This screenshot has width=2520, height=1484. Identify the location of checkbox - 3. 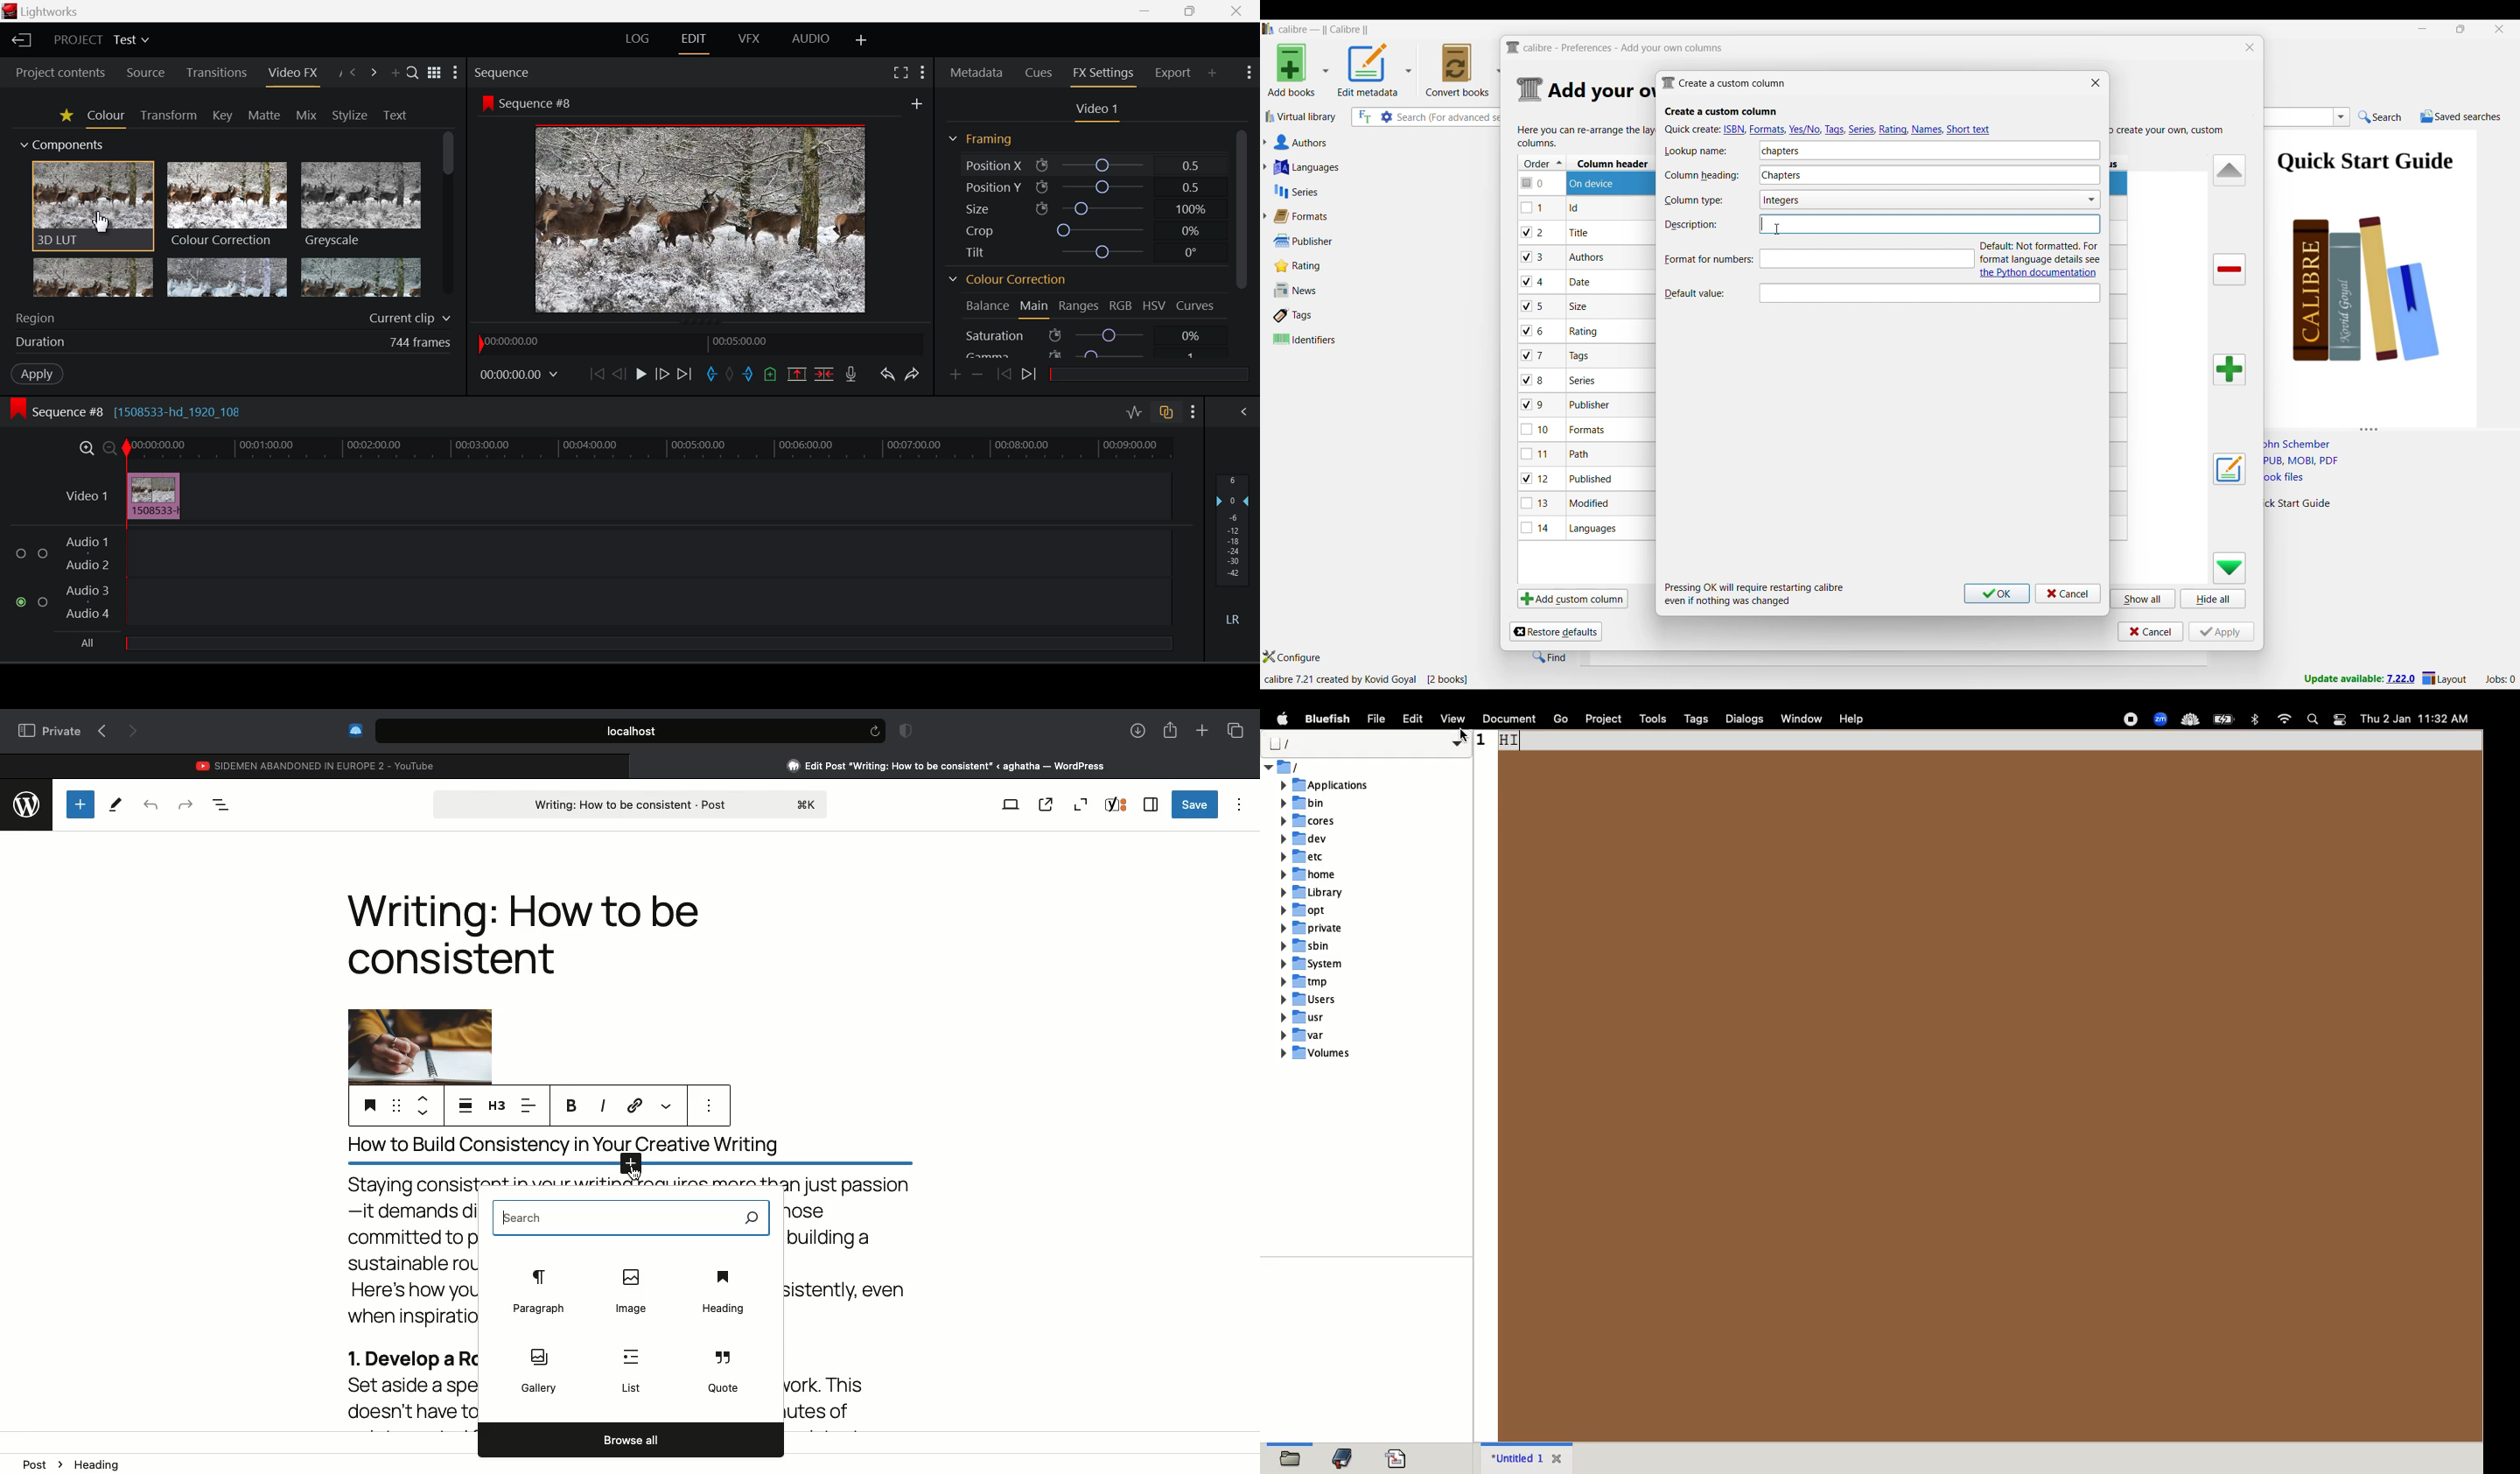
(1534, 257).